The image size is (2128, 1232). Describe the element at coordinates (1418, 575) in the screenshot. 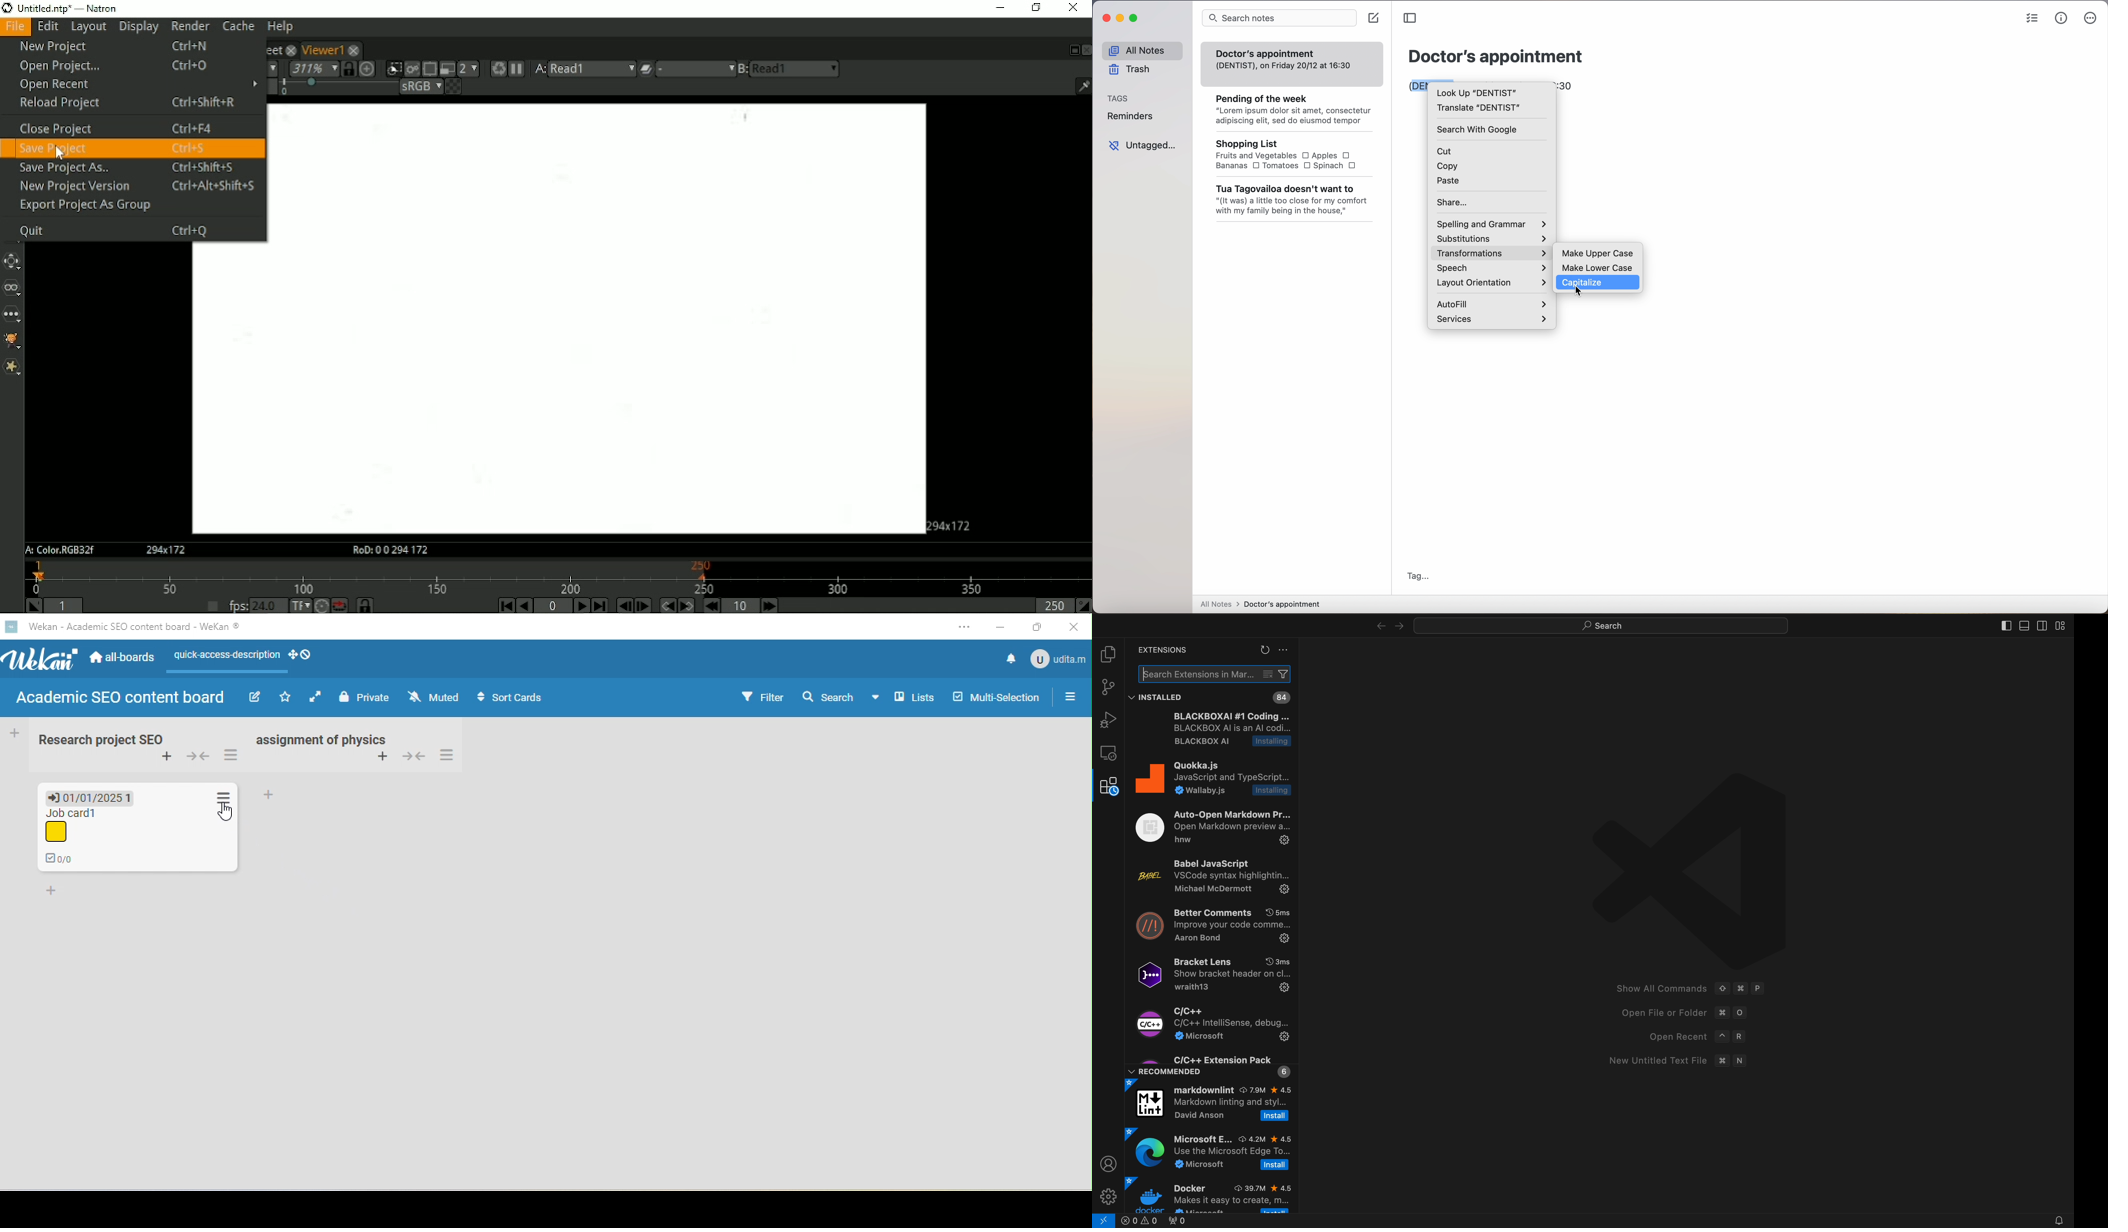

I see `tag` at that location.